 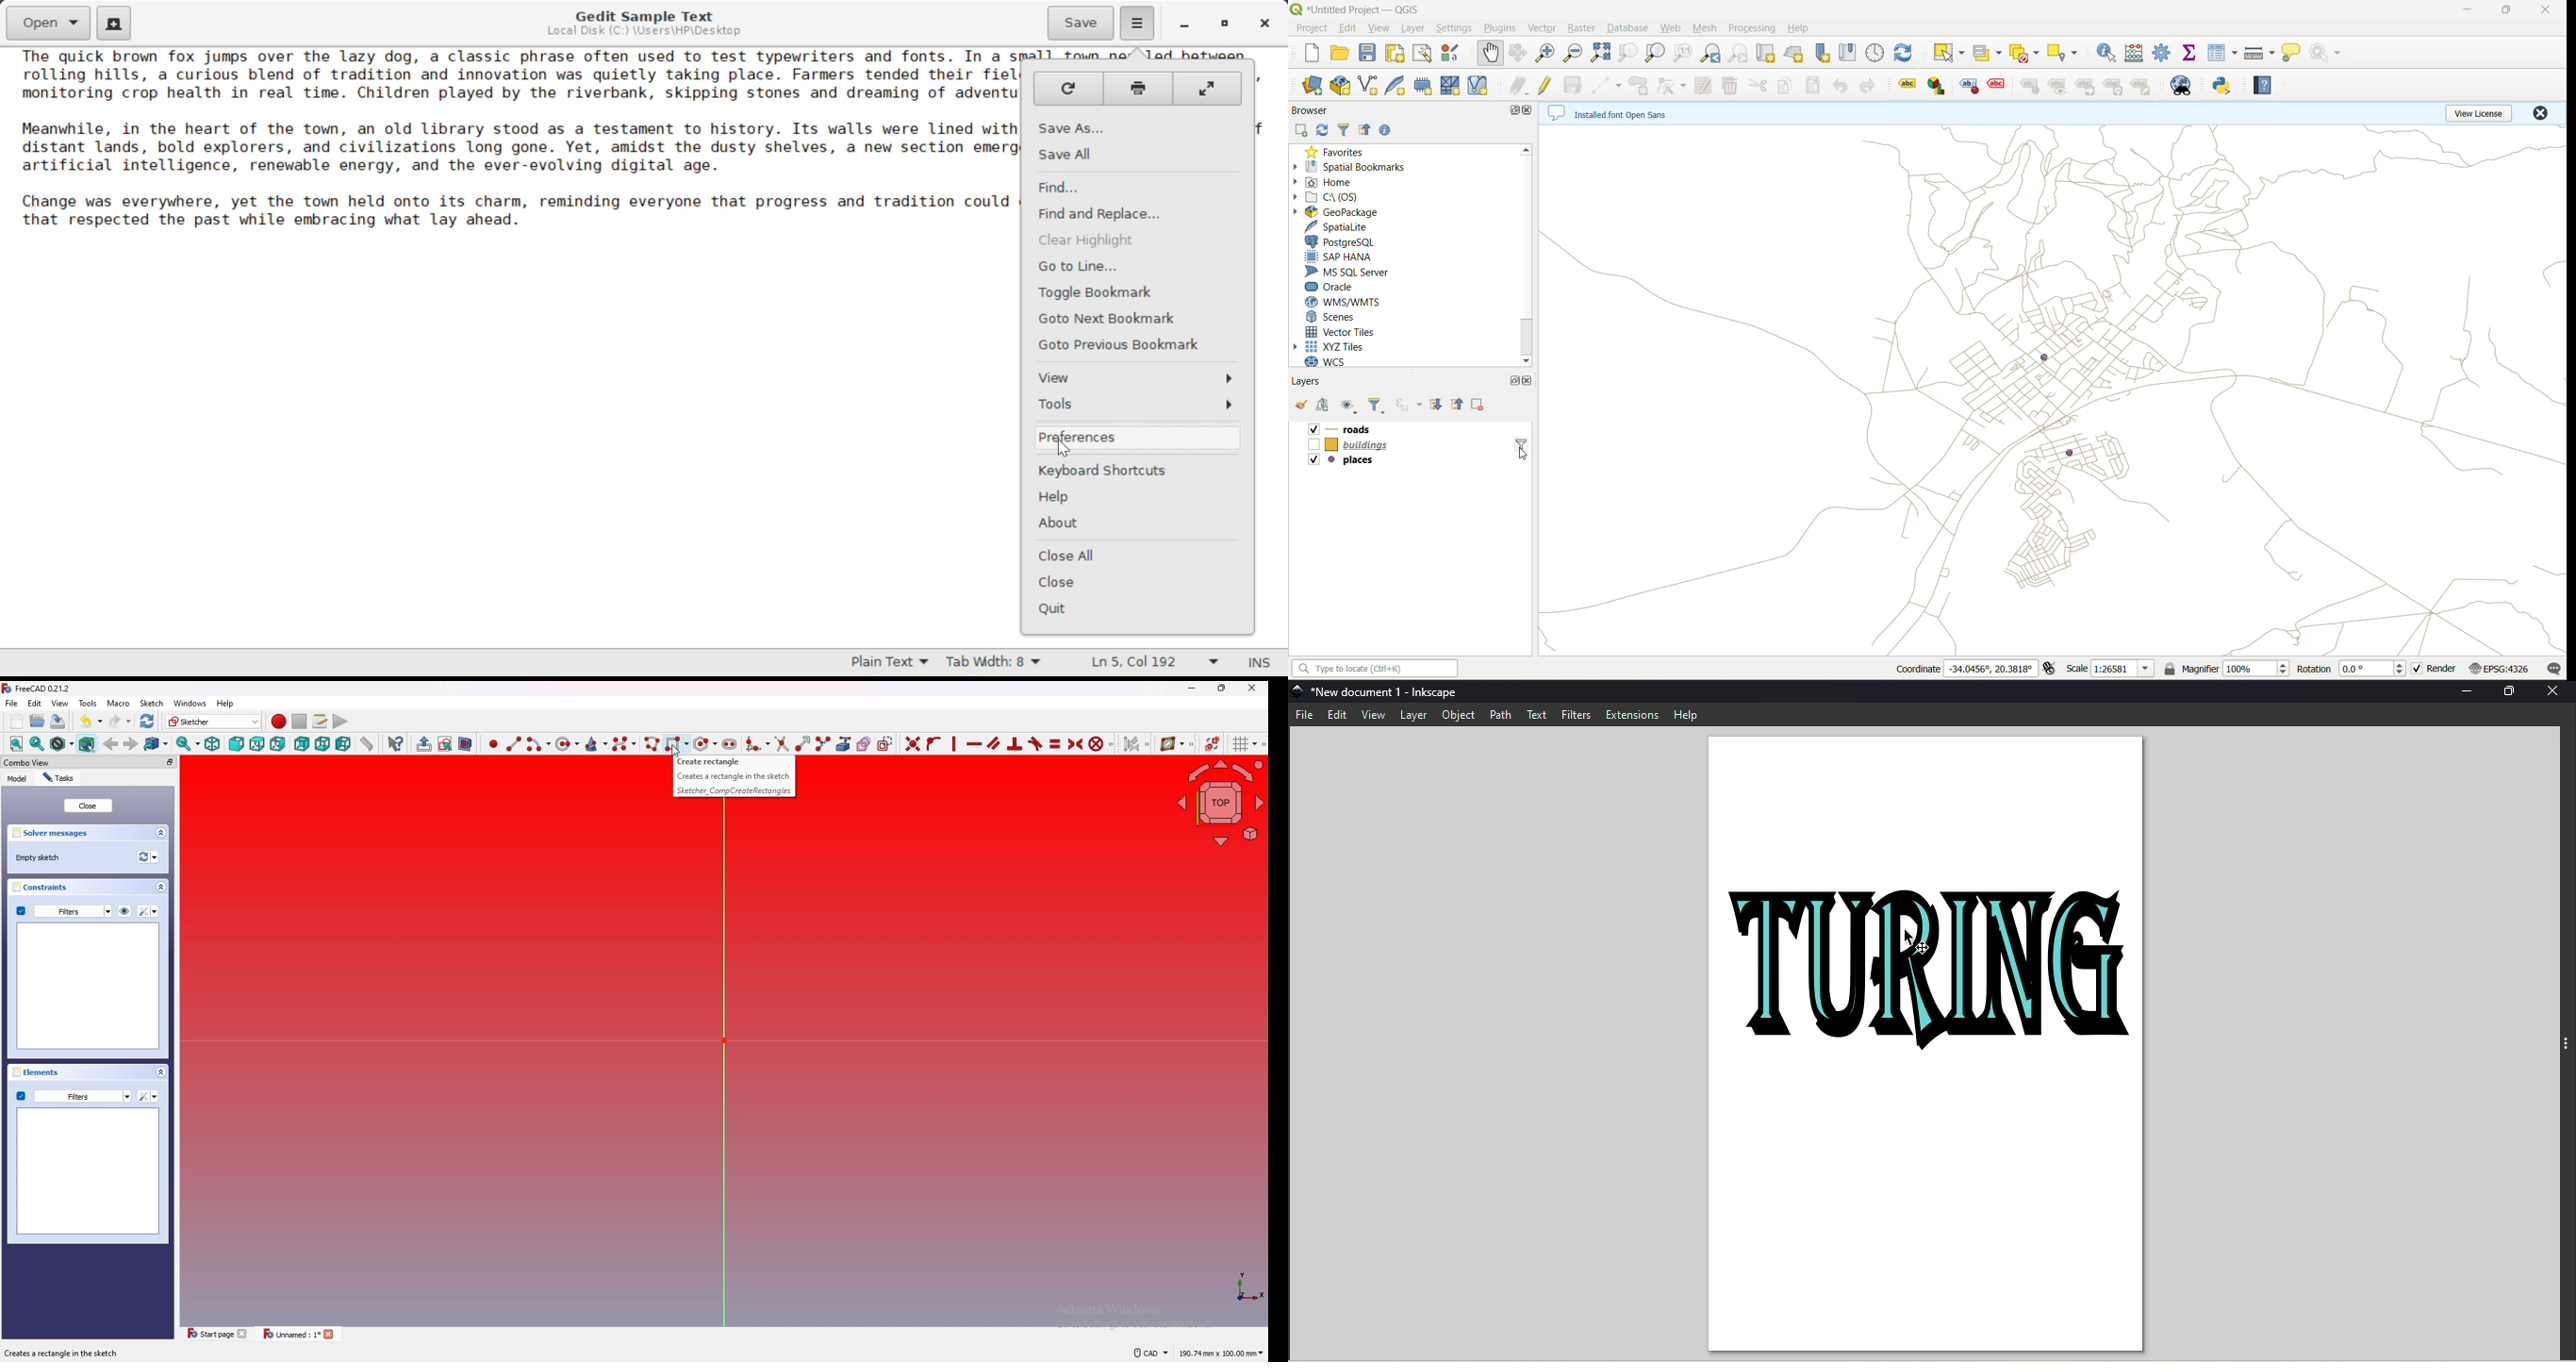 I want to click on help, so click(x=2269, y=88).